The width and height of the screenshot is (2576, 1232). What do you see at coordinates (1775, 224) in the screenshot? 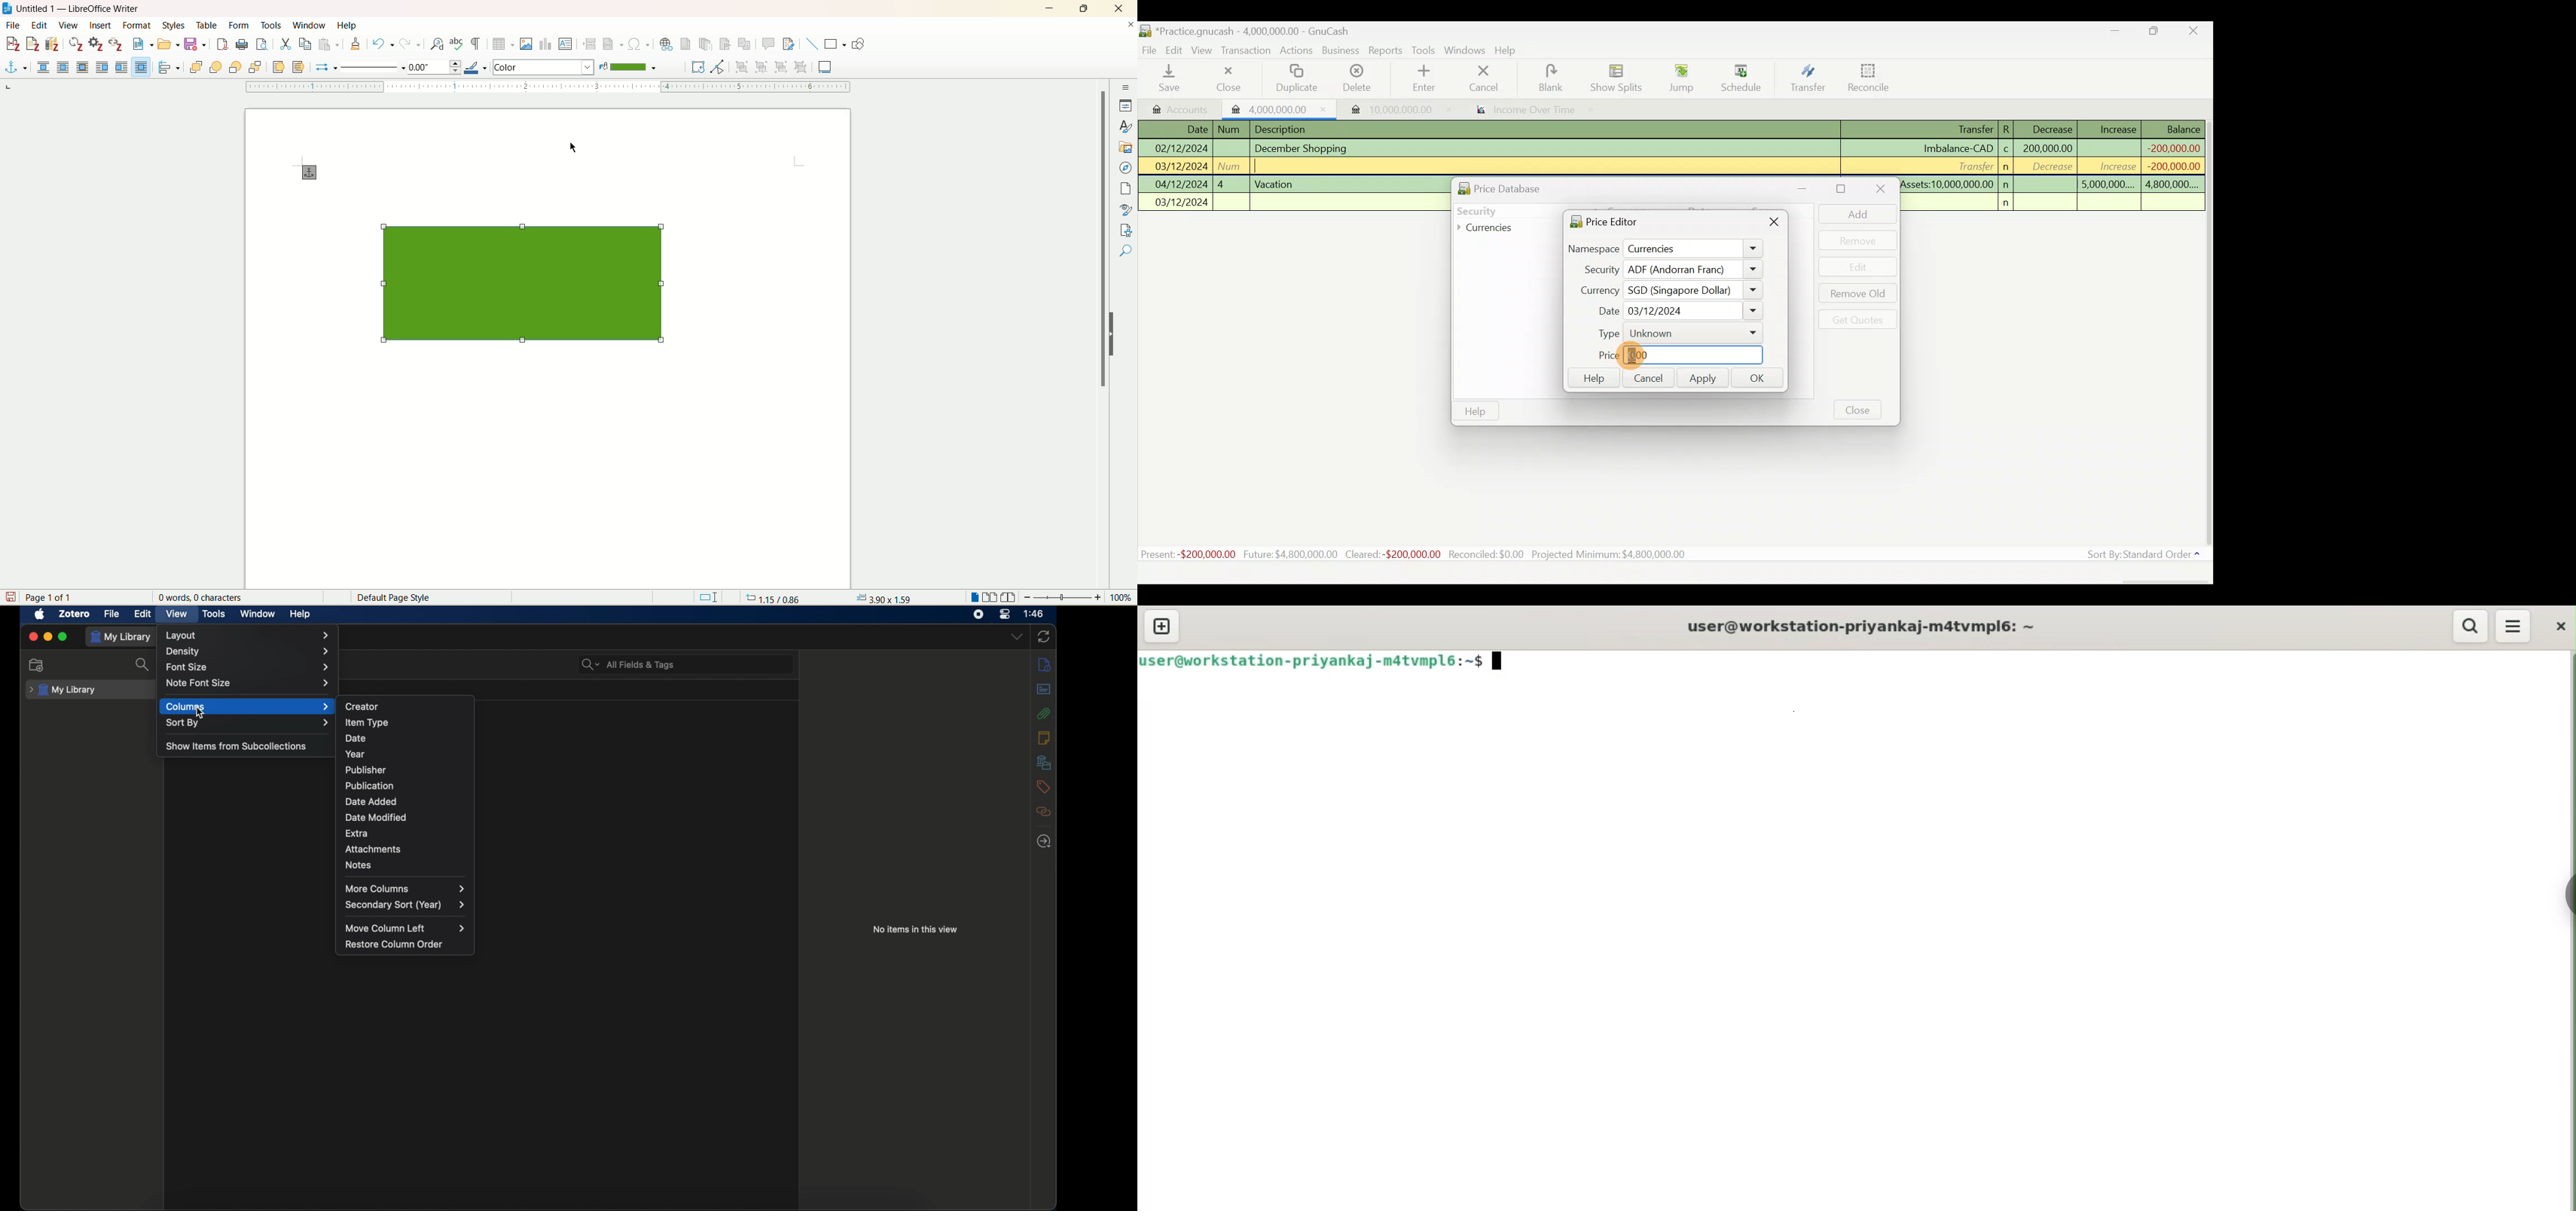
I see `Close` at bounding box center [1775, 224].